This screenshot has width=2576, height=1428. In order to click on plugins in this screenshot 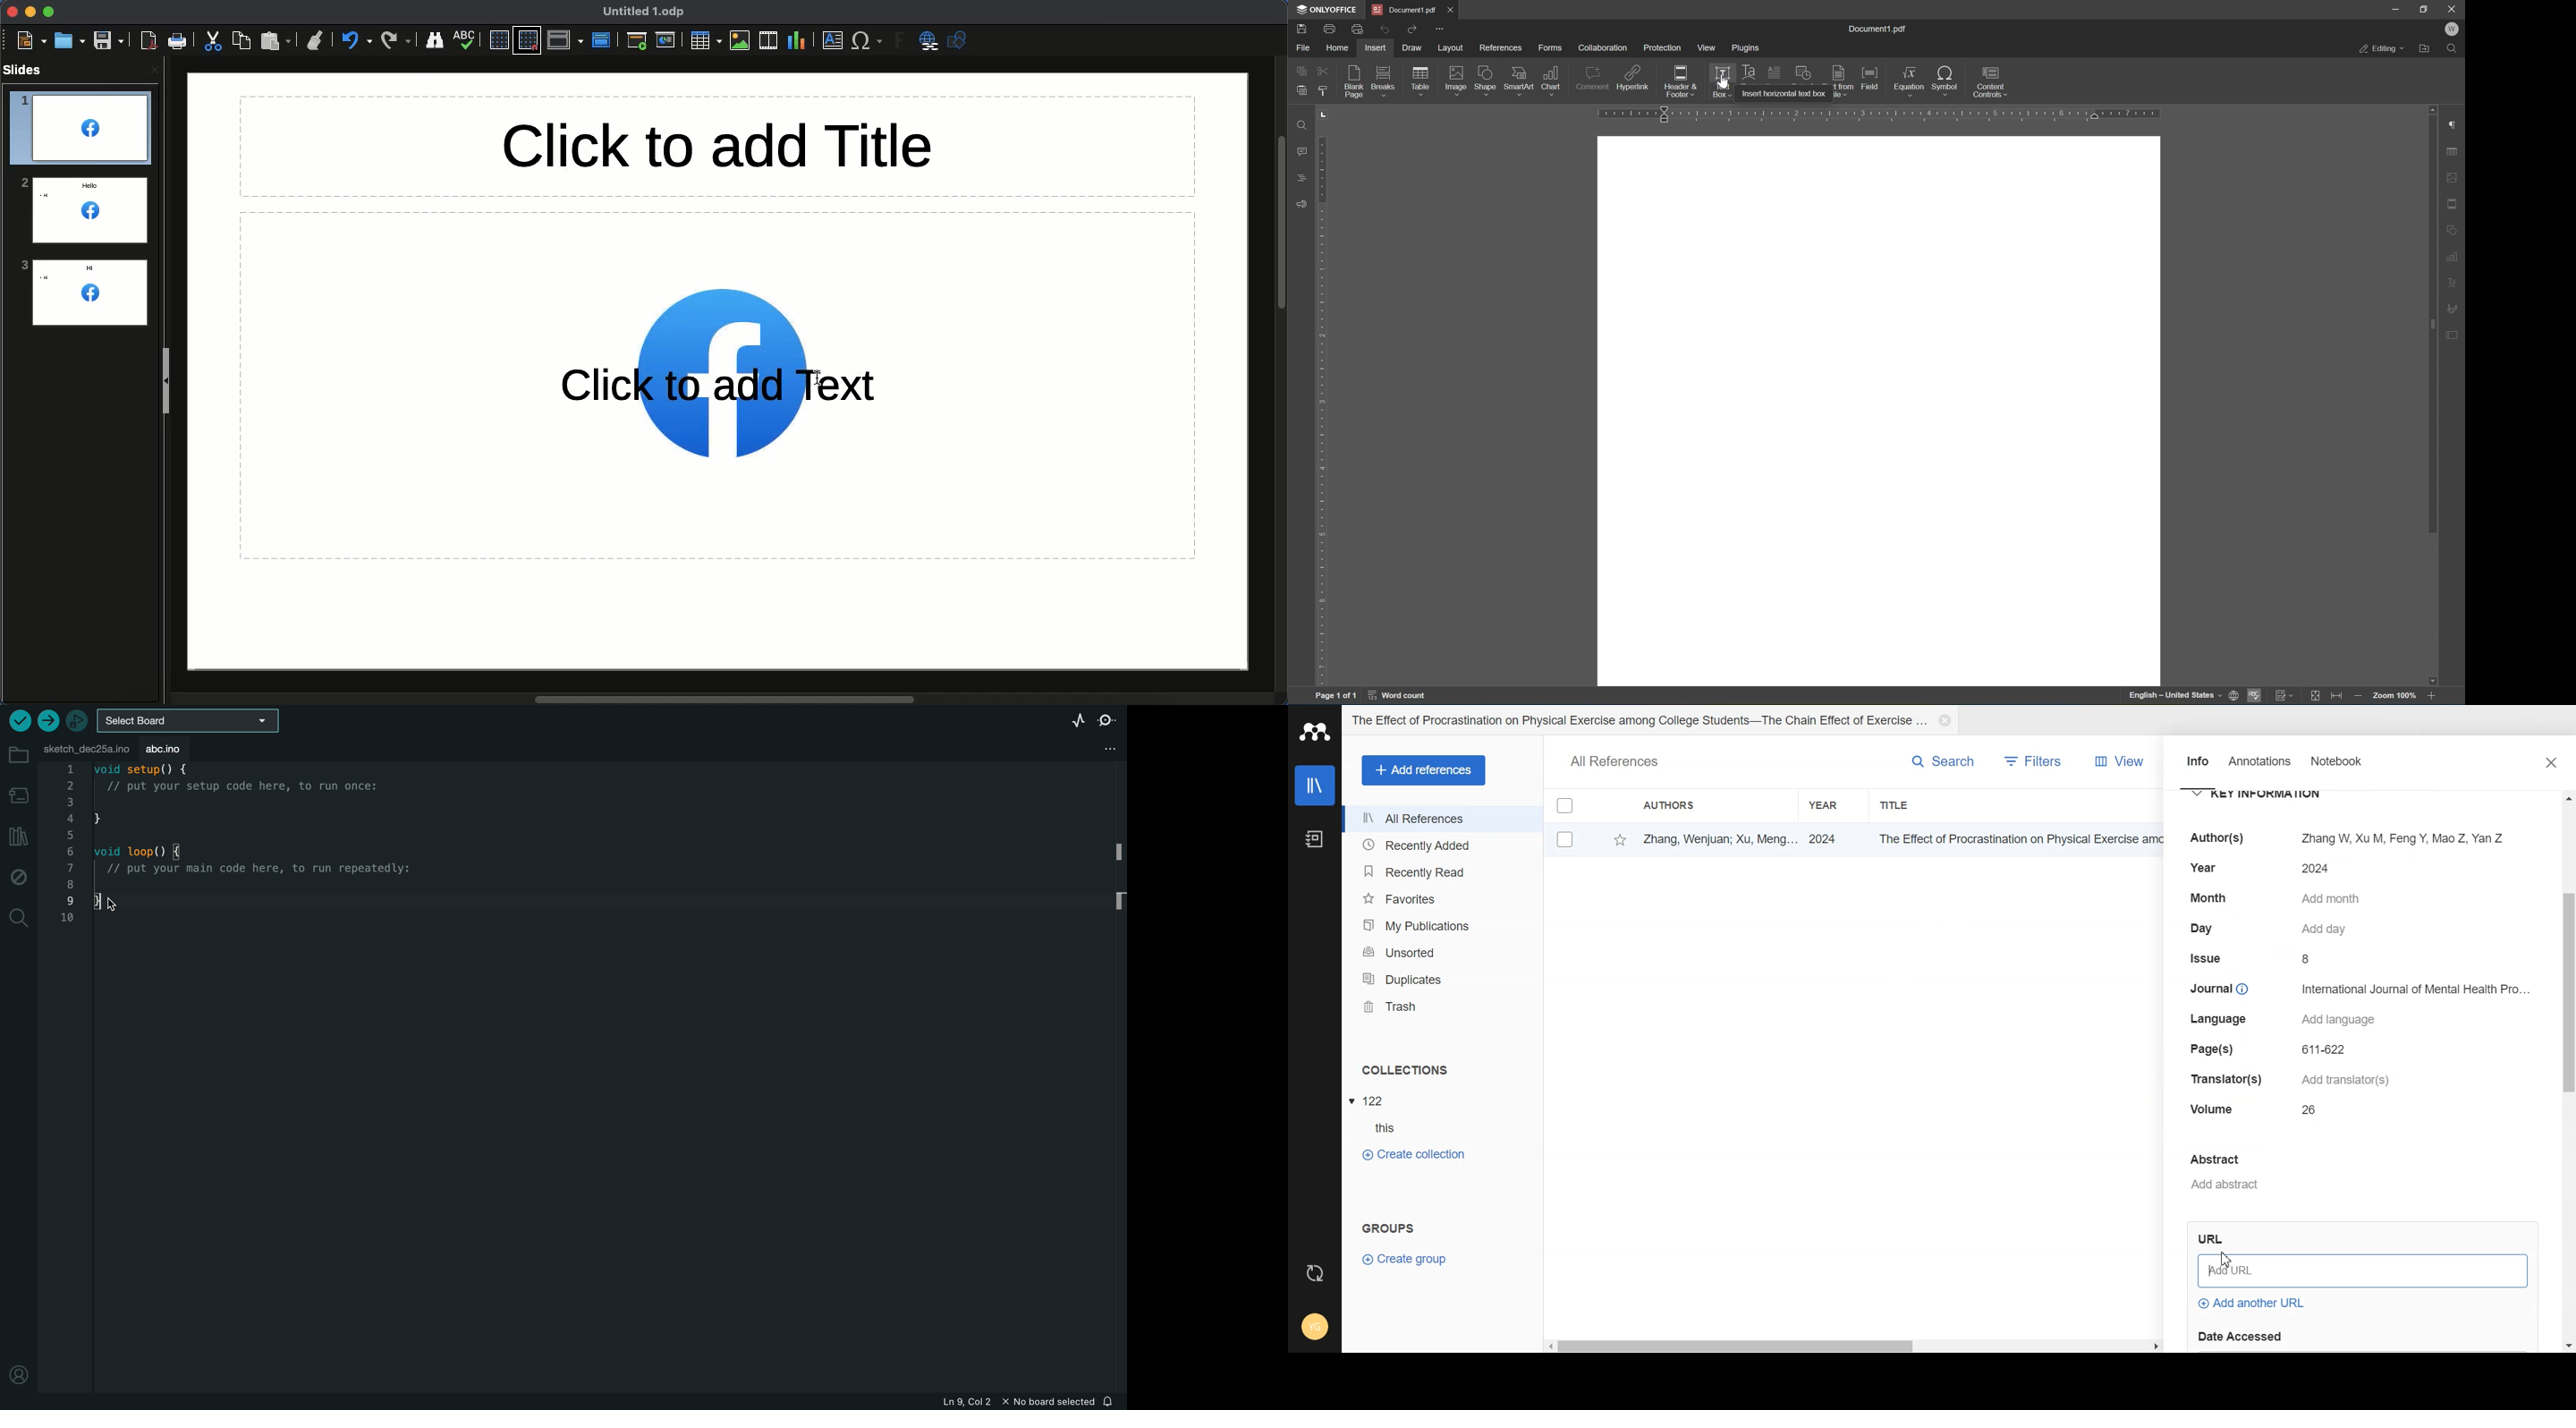, I will do `click(1747, 49)`.